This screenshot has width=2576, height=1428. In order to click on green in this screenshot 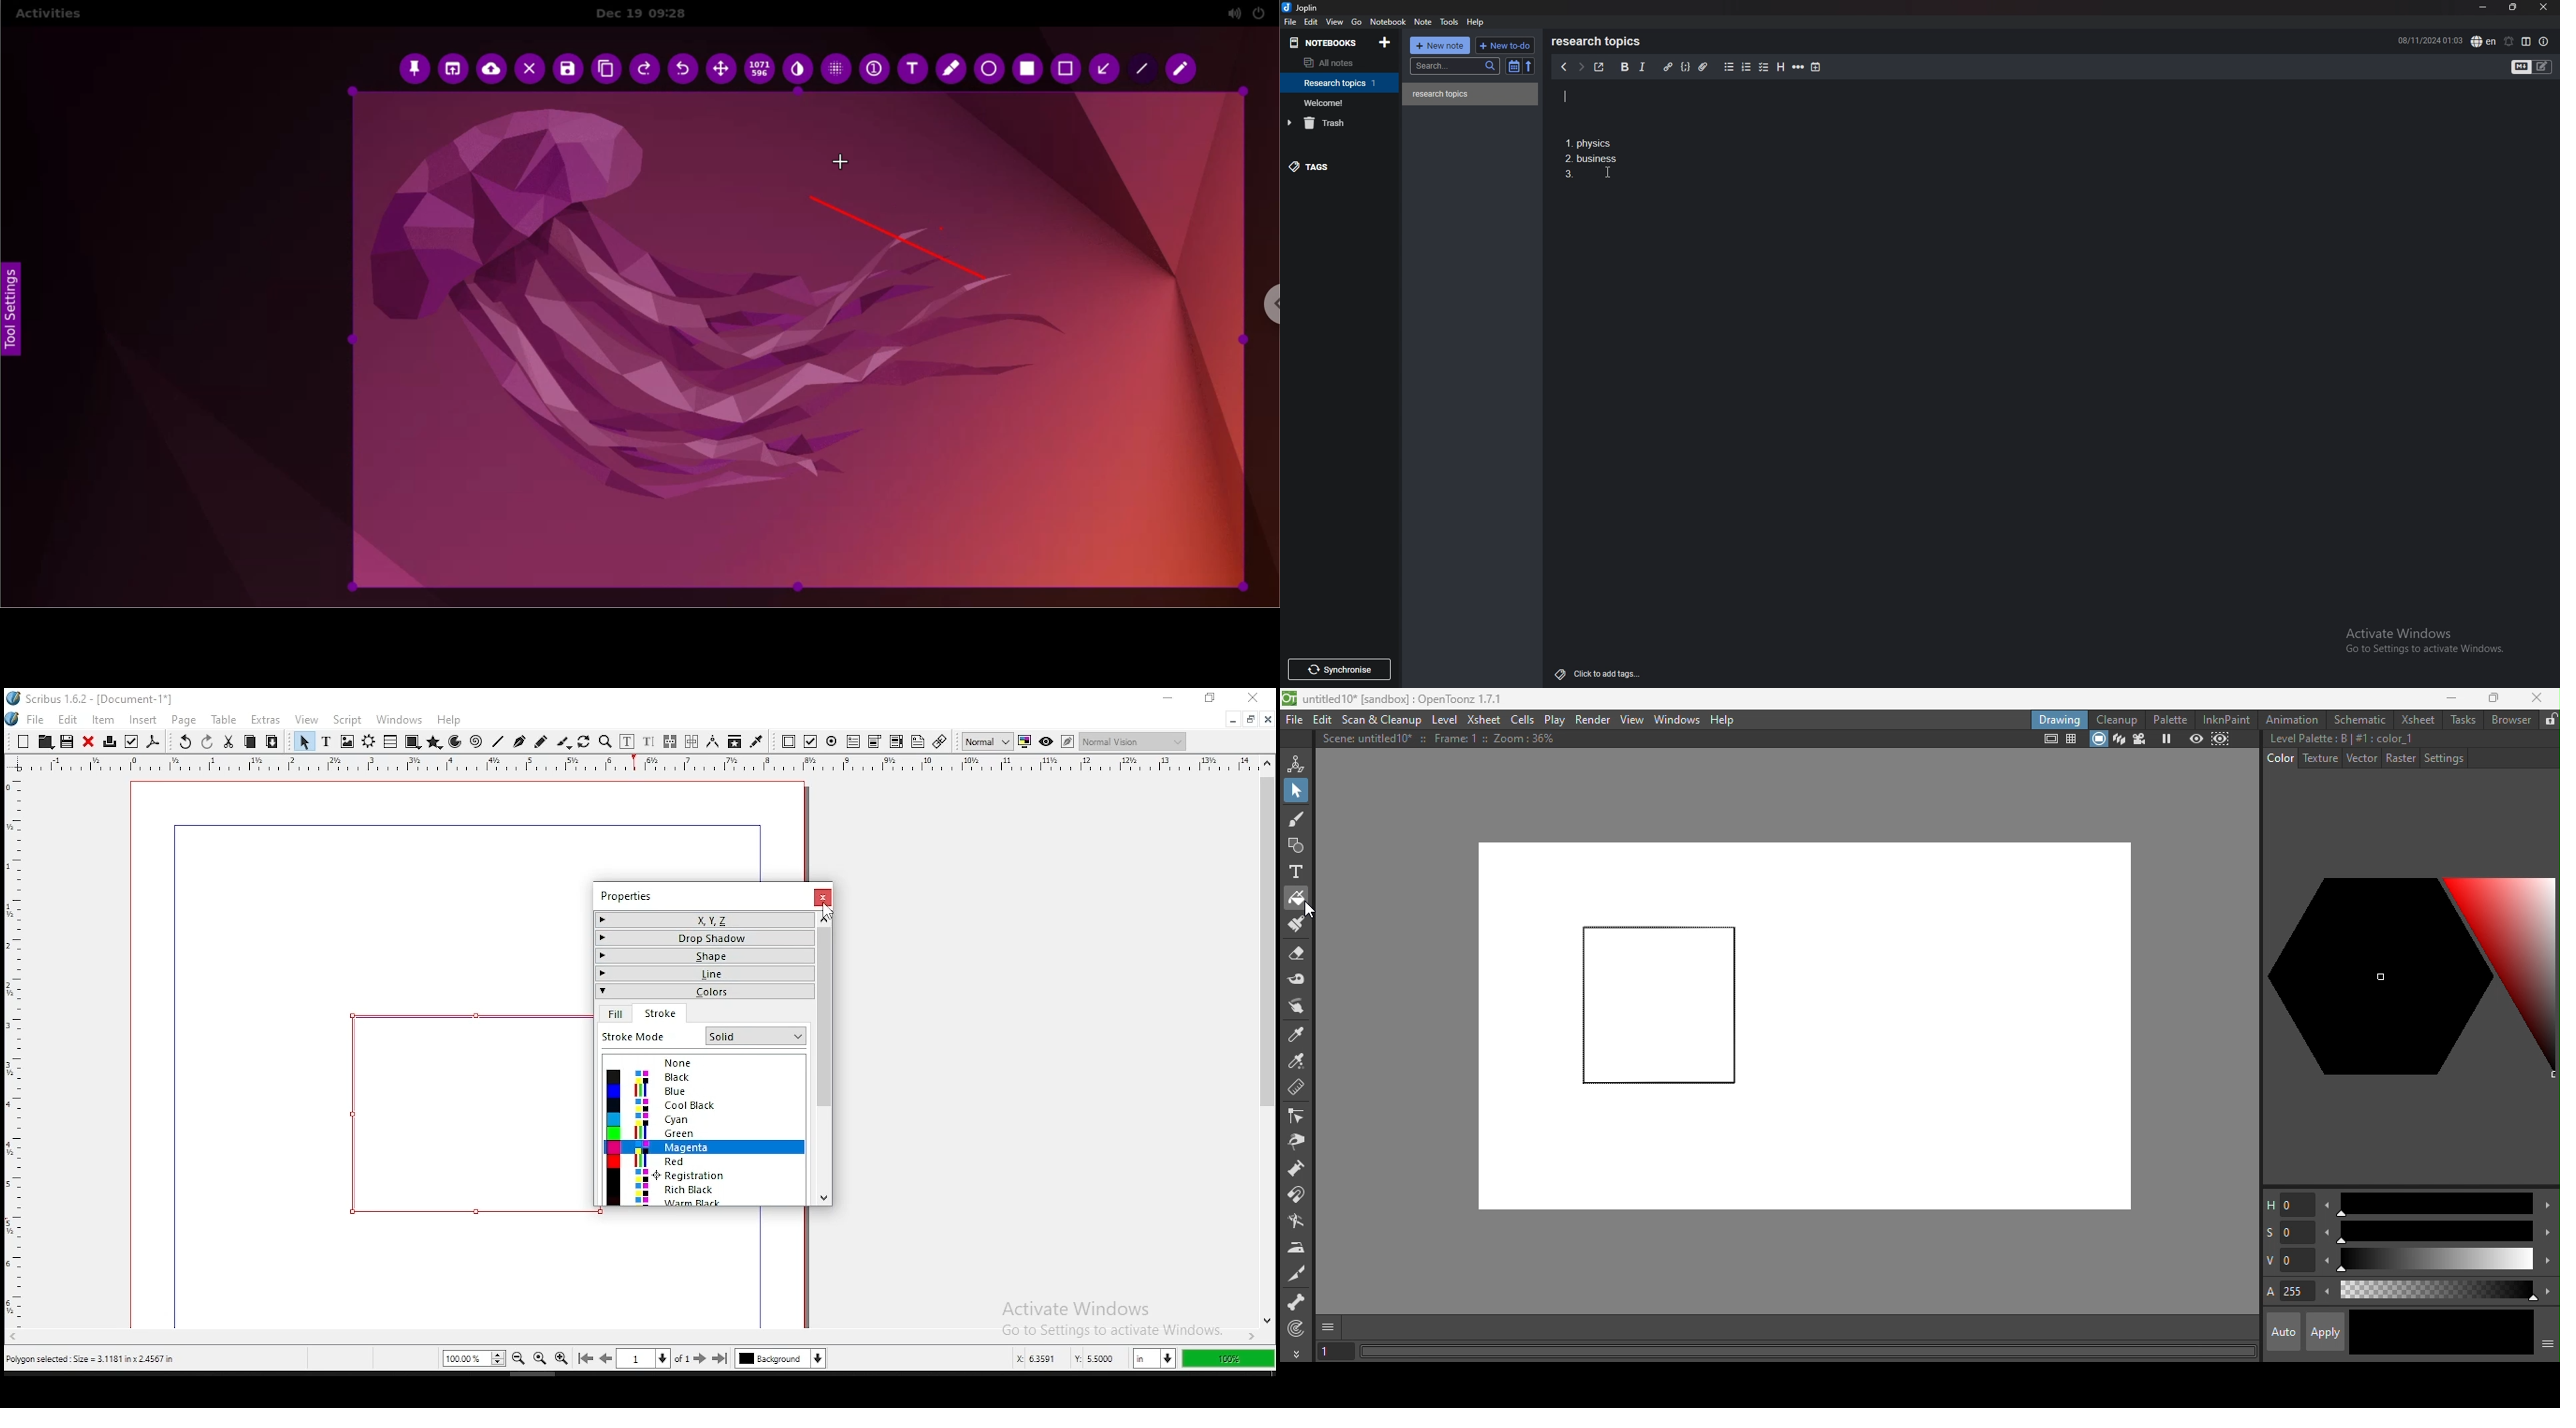, I will do `click(699, 1133)`.